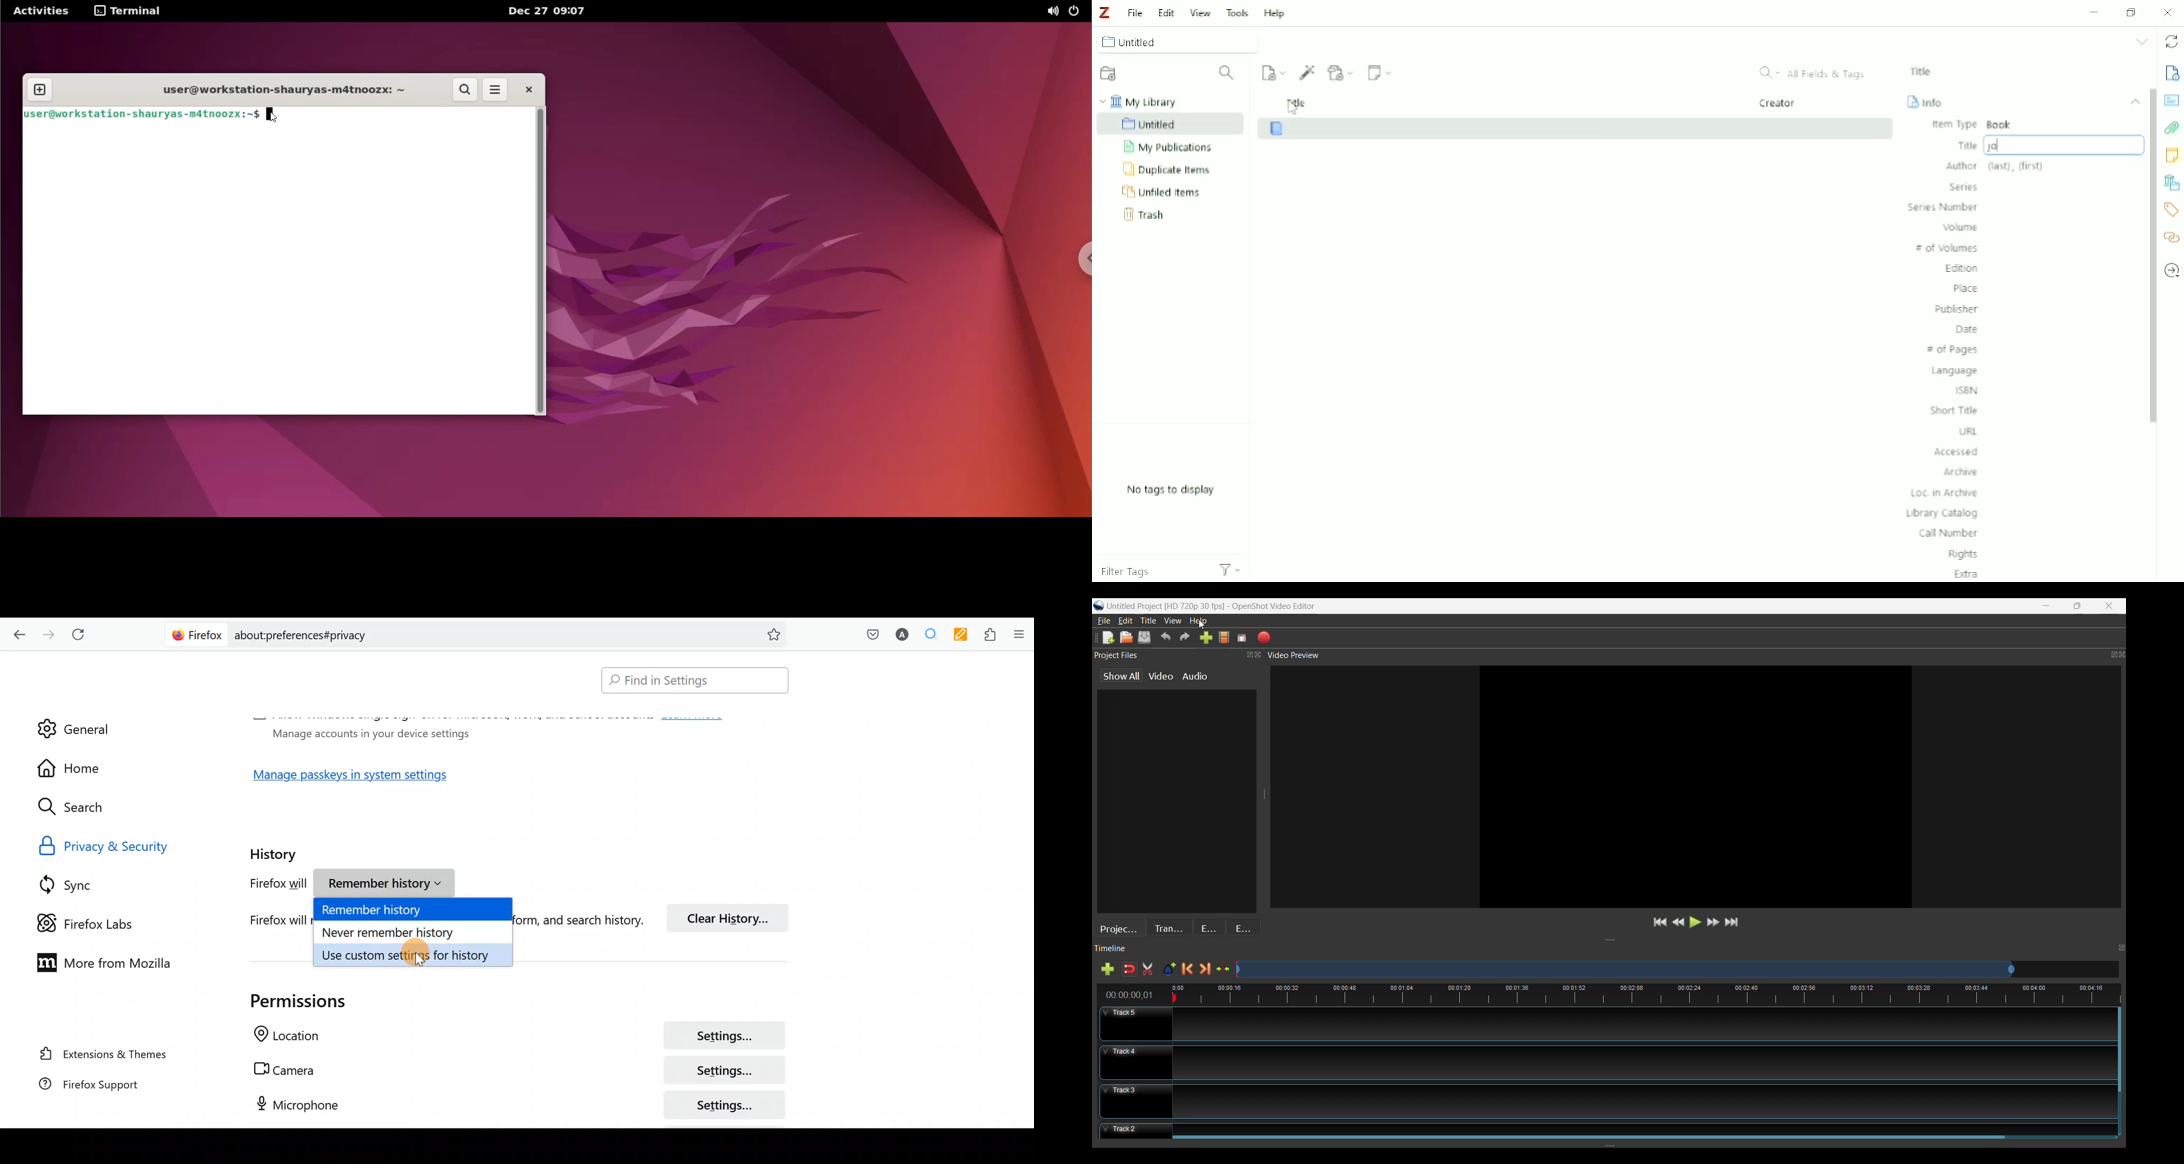 The width and height of the screenshot is (2184, 1176). I want to click on Unfiled Items, so click(1165, 192).